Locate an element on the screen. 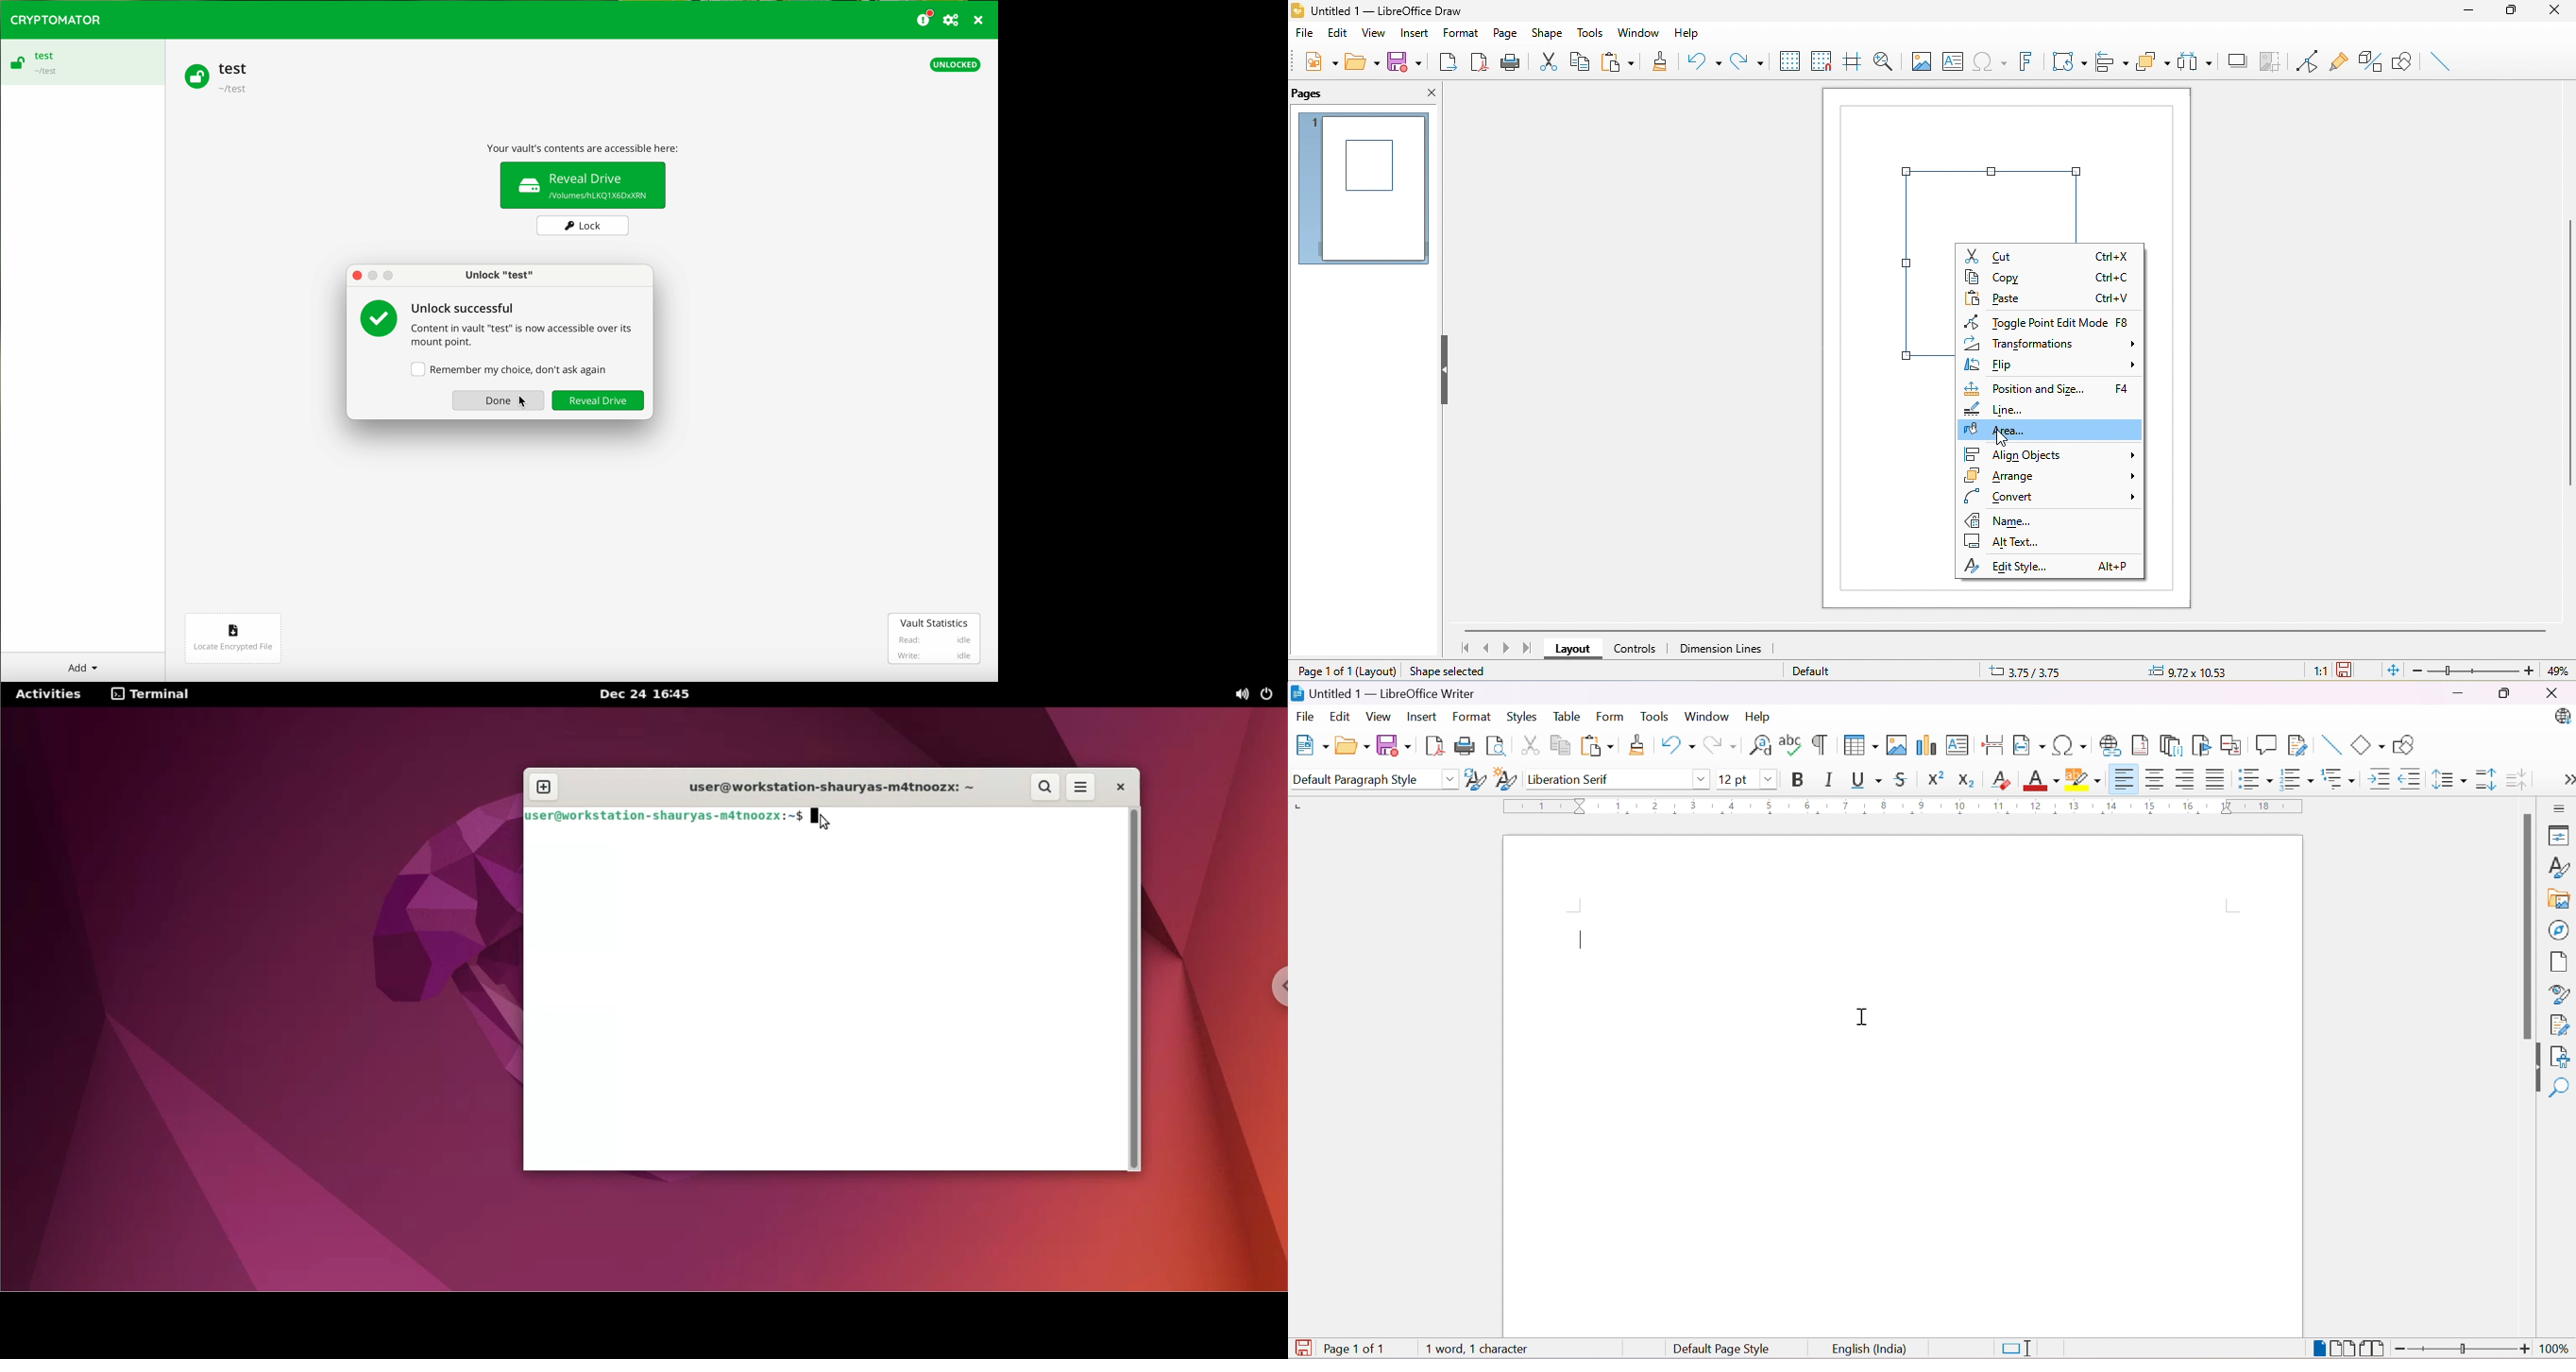 This screenshot has height=1372, width=2576. Decrease Indent is located at coordinates (2410, 778).